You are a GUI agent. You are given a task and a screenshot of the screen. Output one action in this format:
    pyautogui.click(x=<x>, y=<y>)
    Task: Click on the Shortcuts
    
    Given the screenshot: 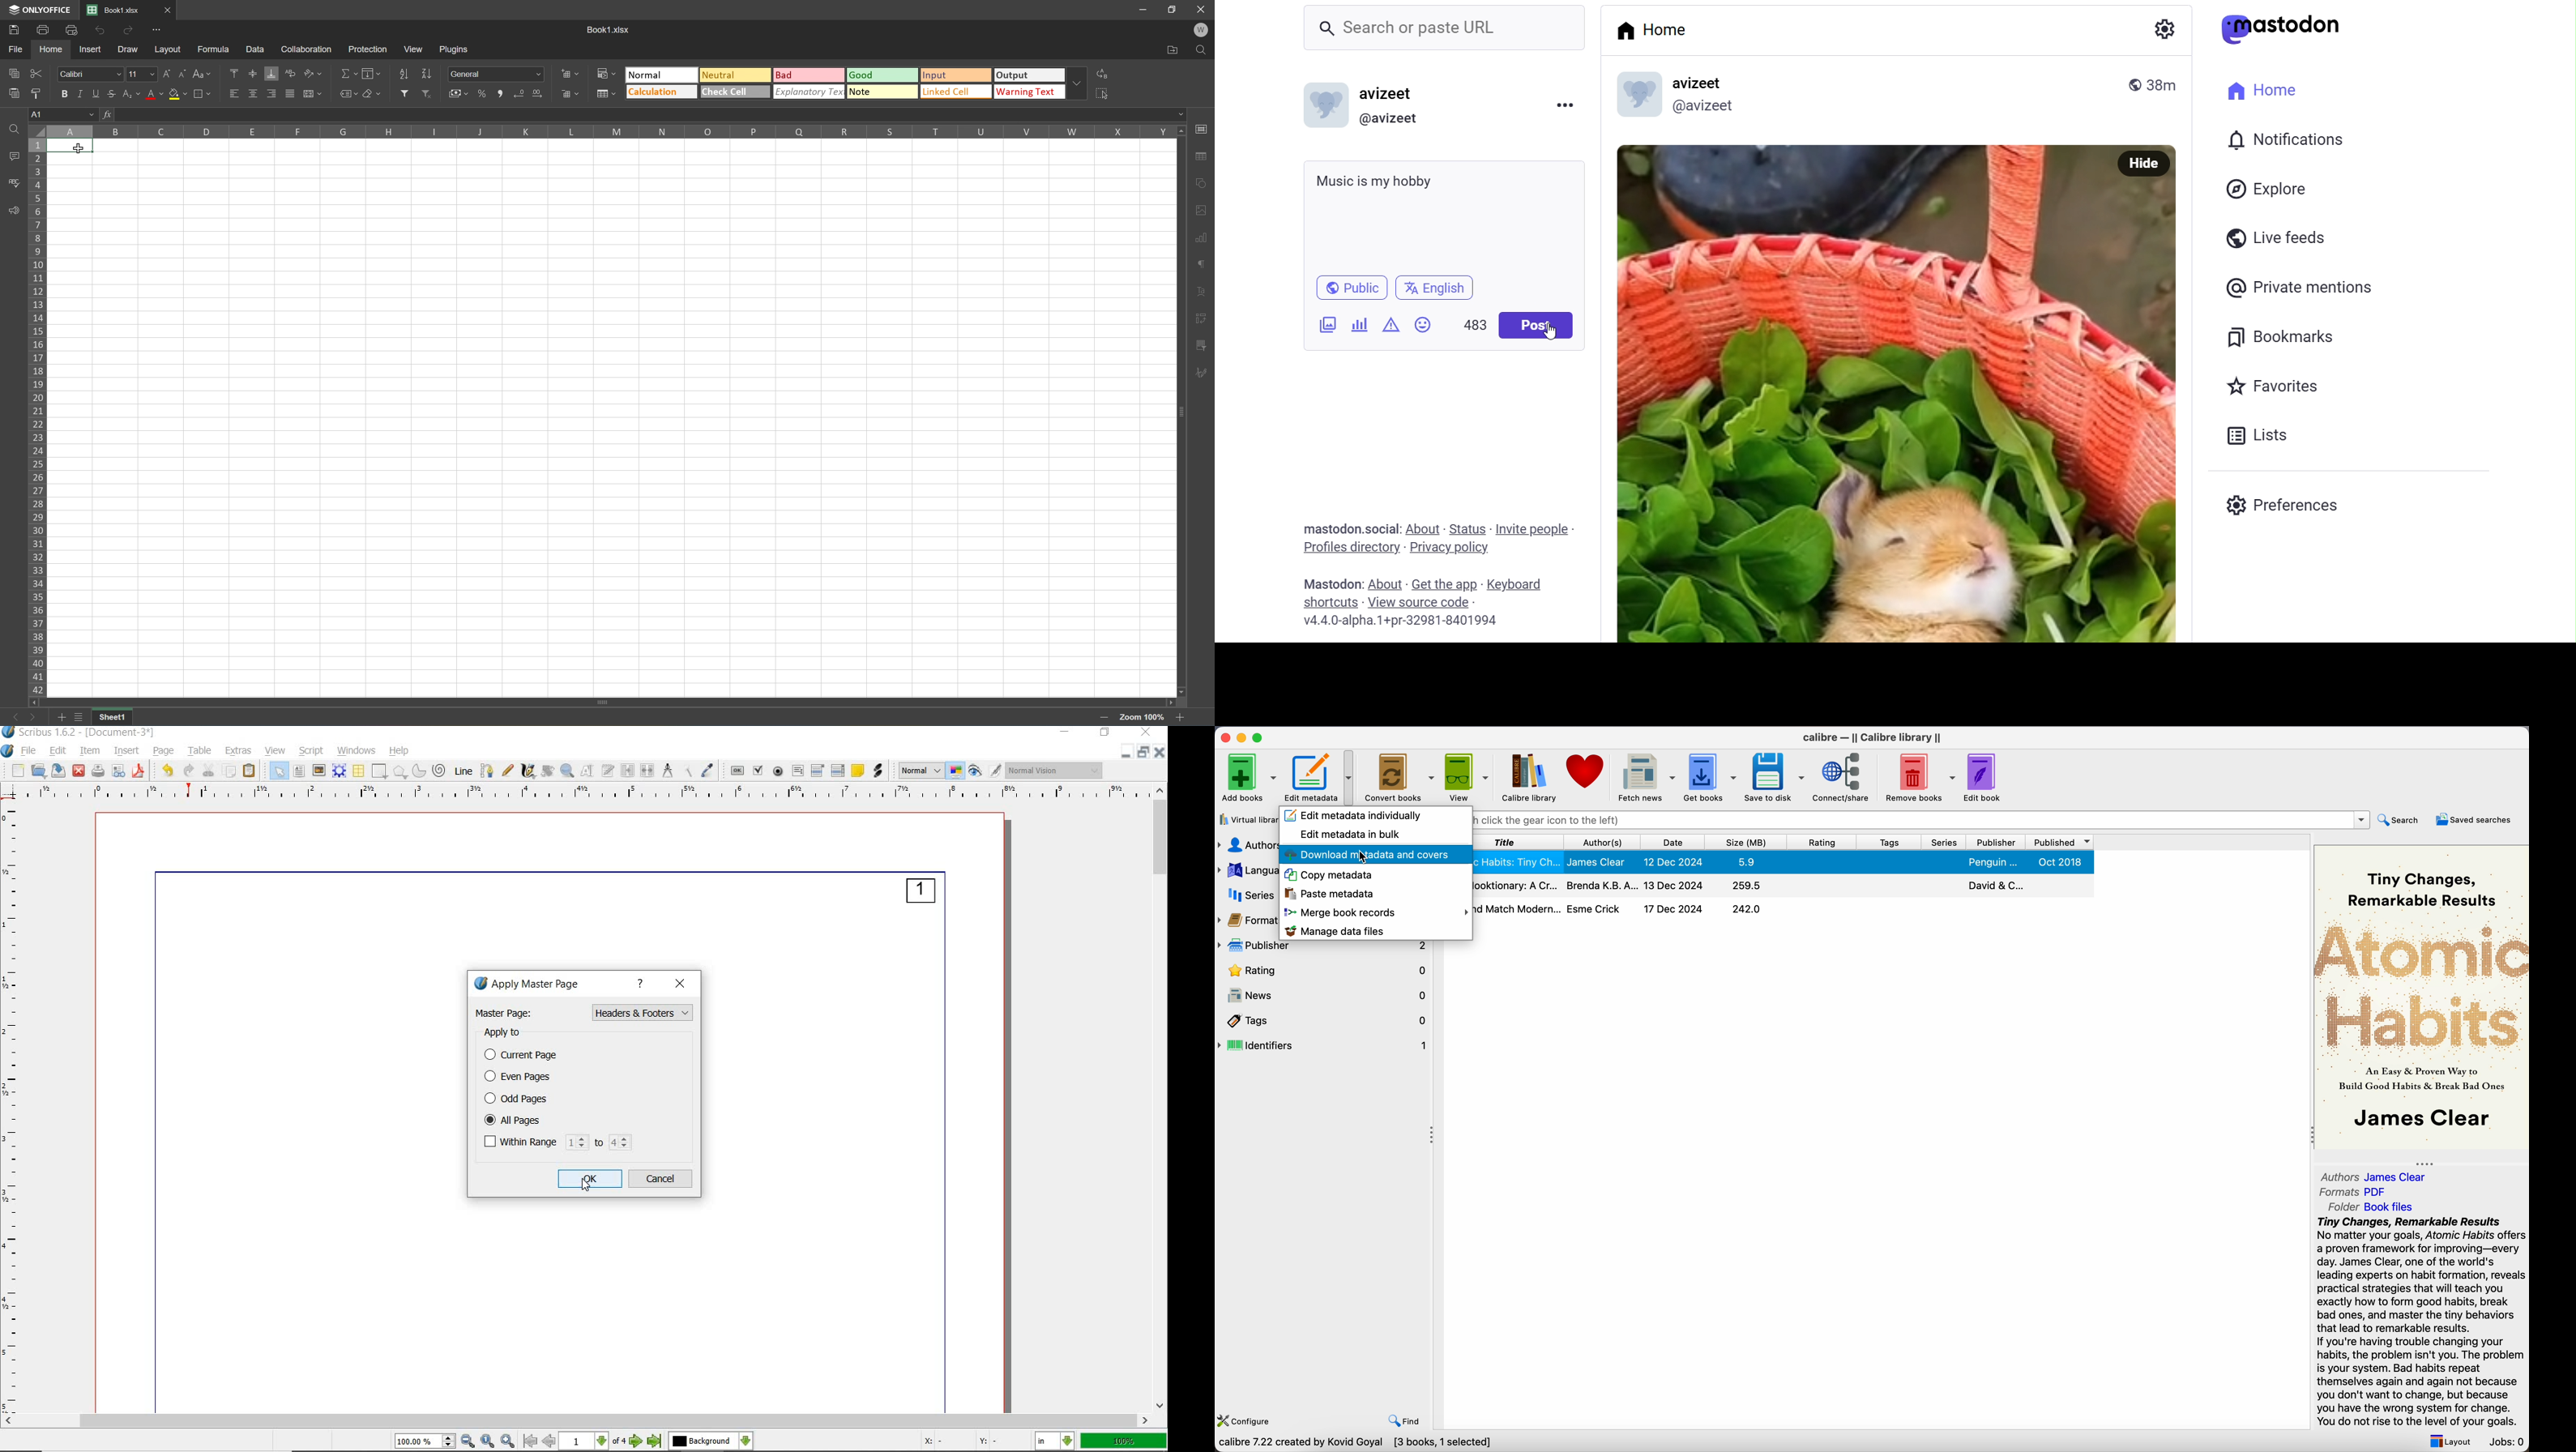 What is the action you would take?
    pyautogui.click(x=1329, y=601)
    